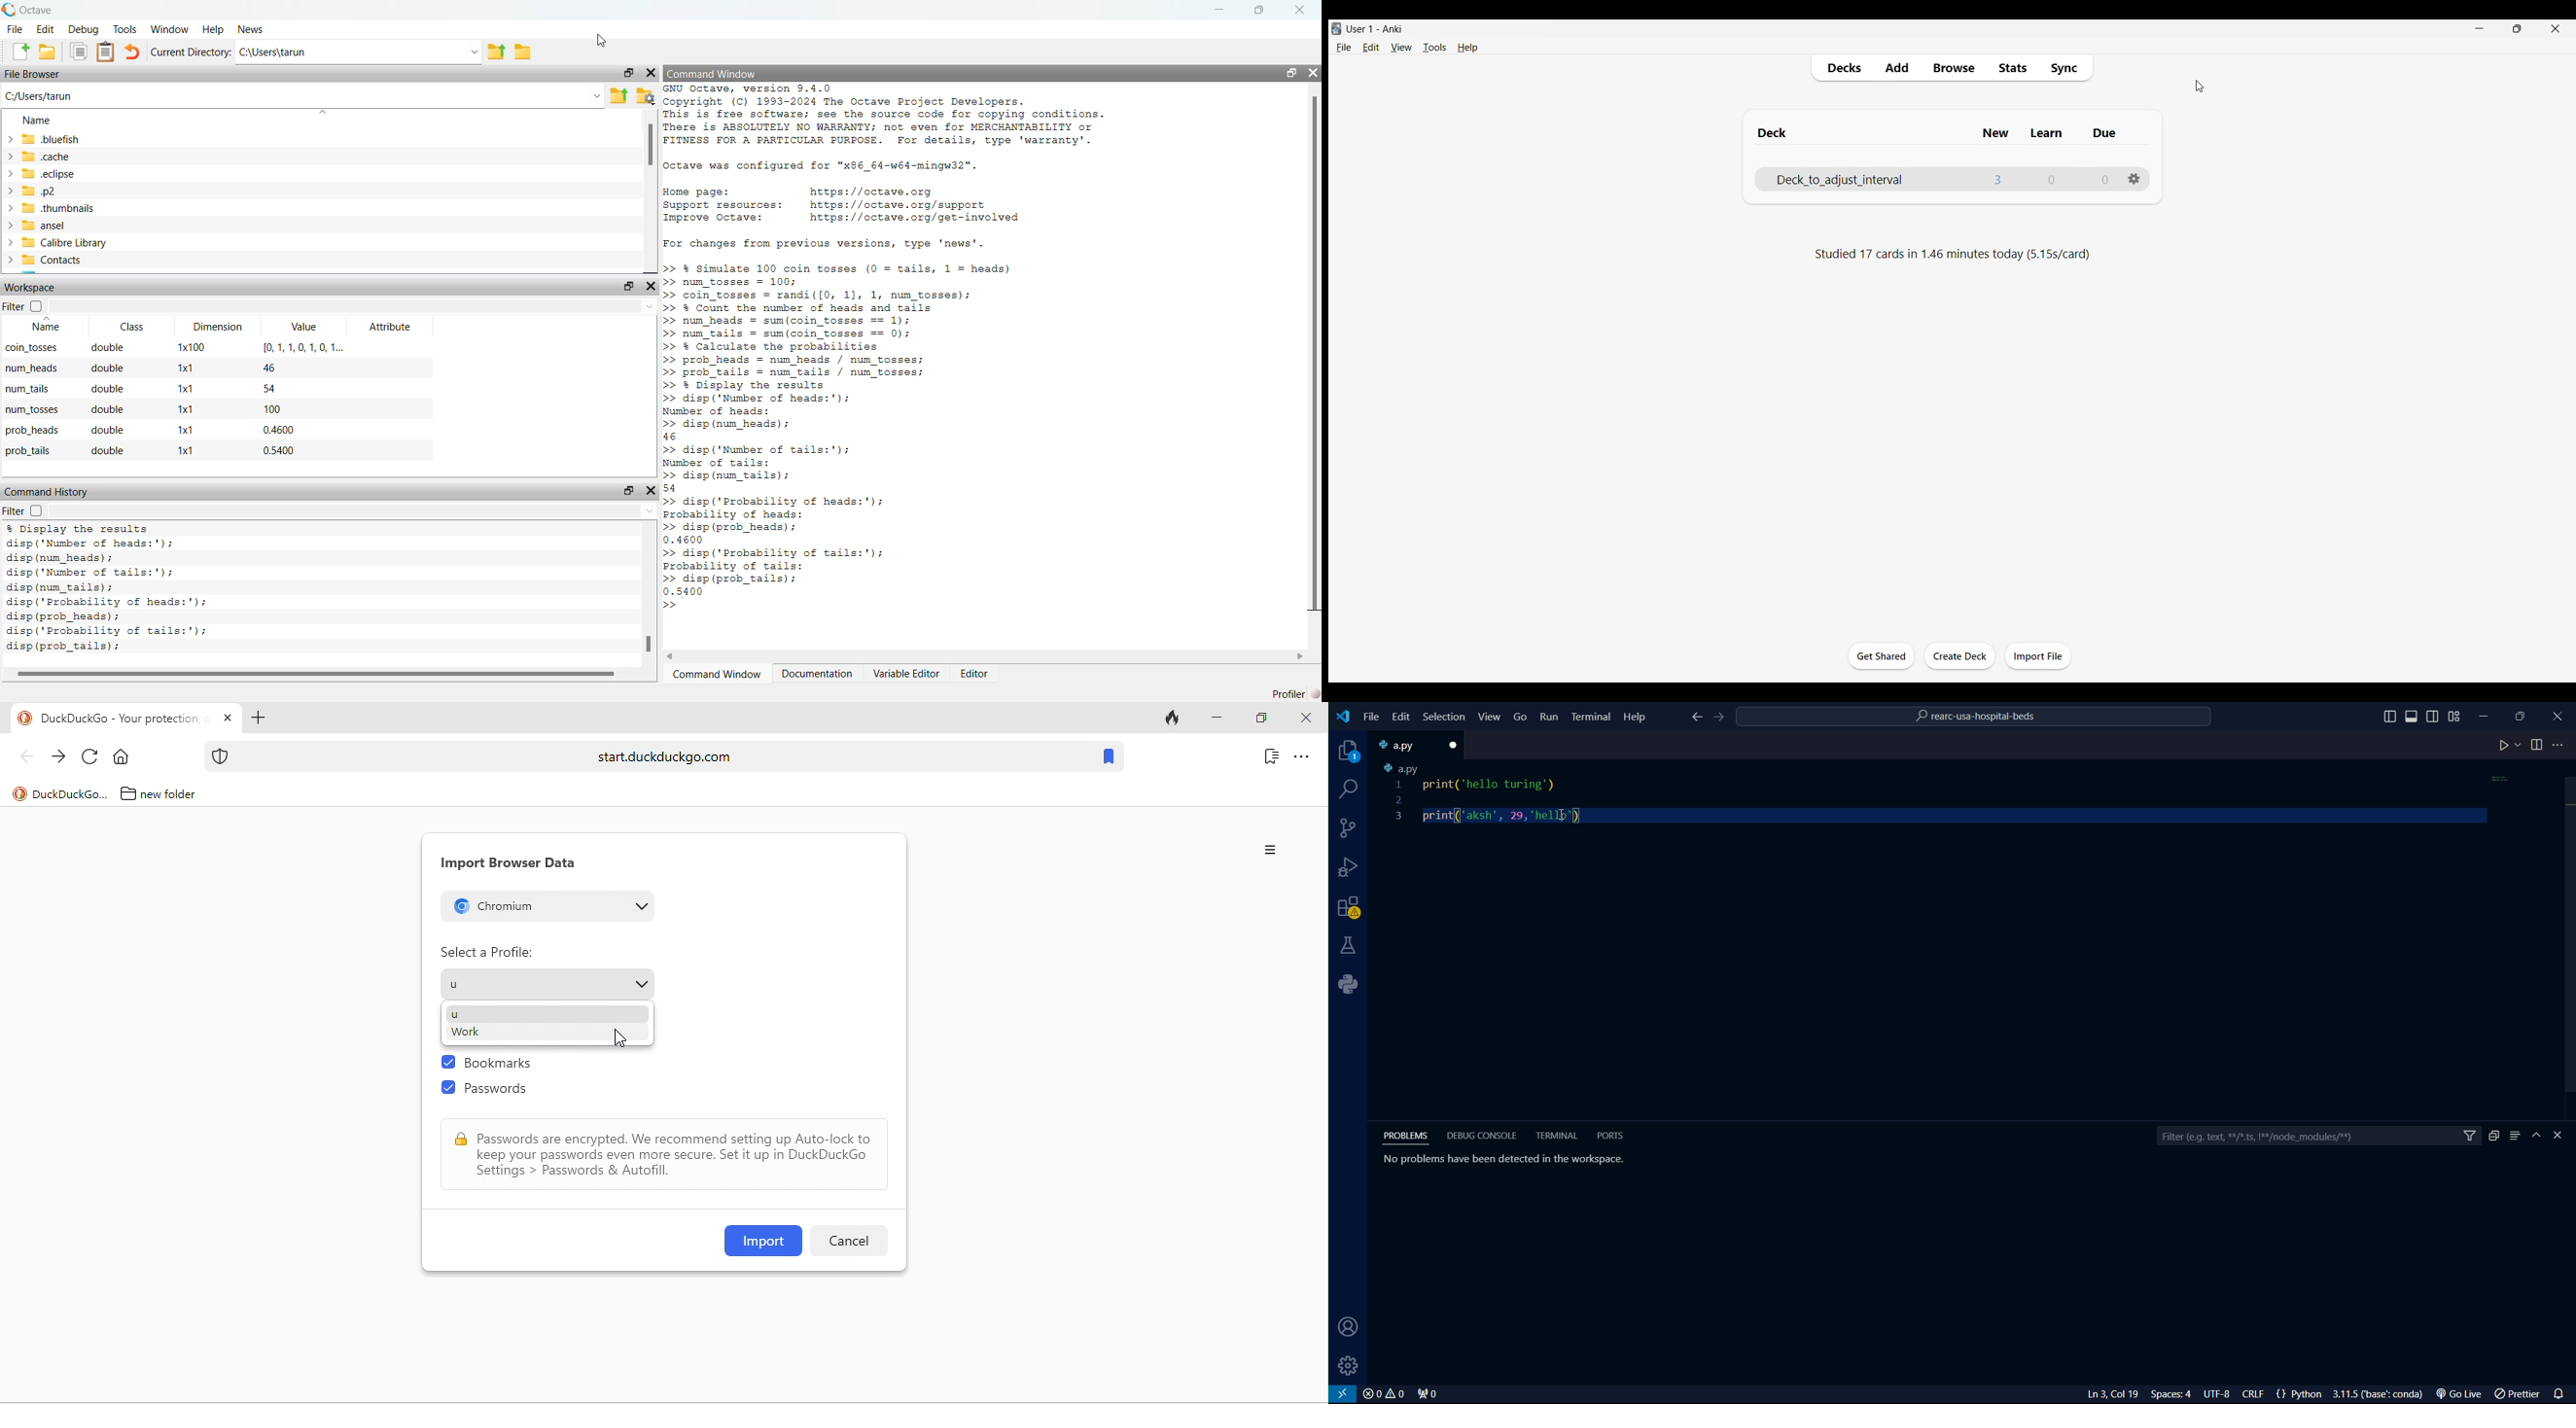  What do you see at coordinates (1638, 716) in the screenshot?
I see `Help` at bounding box center [1638, 716].